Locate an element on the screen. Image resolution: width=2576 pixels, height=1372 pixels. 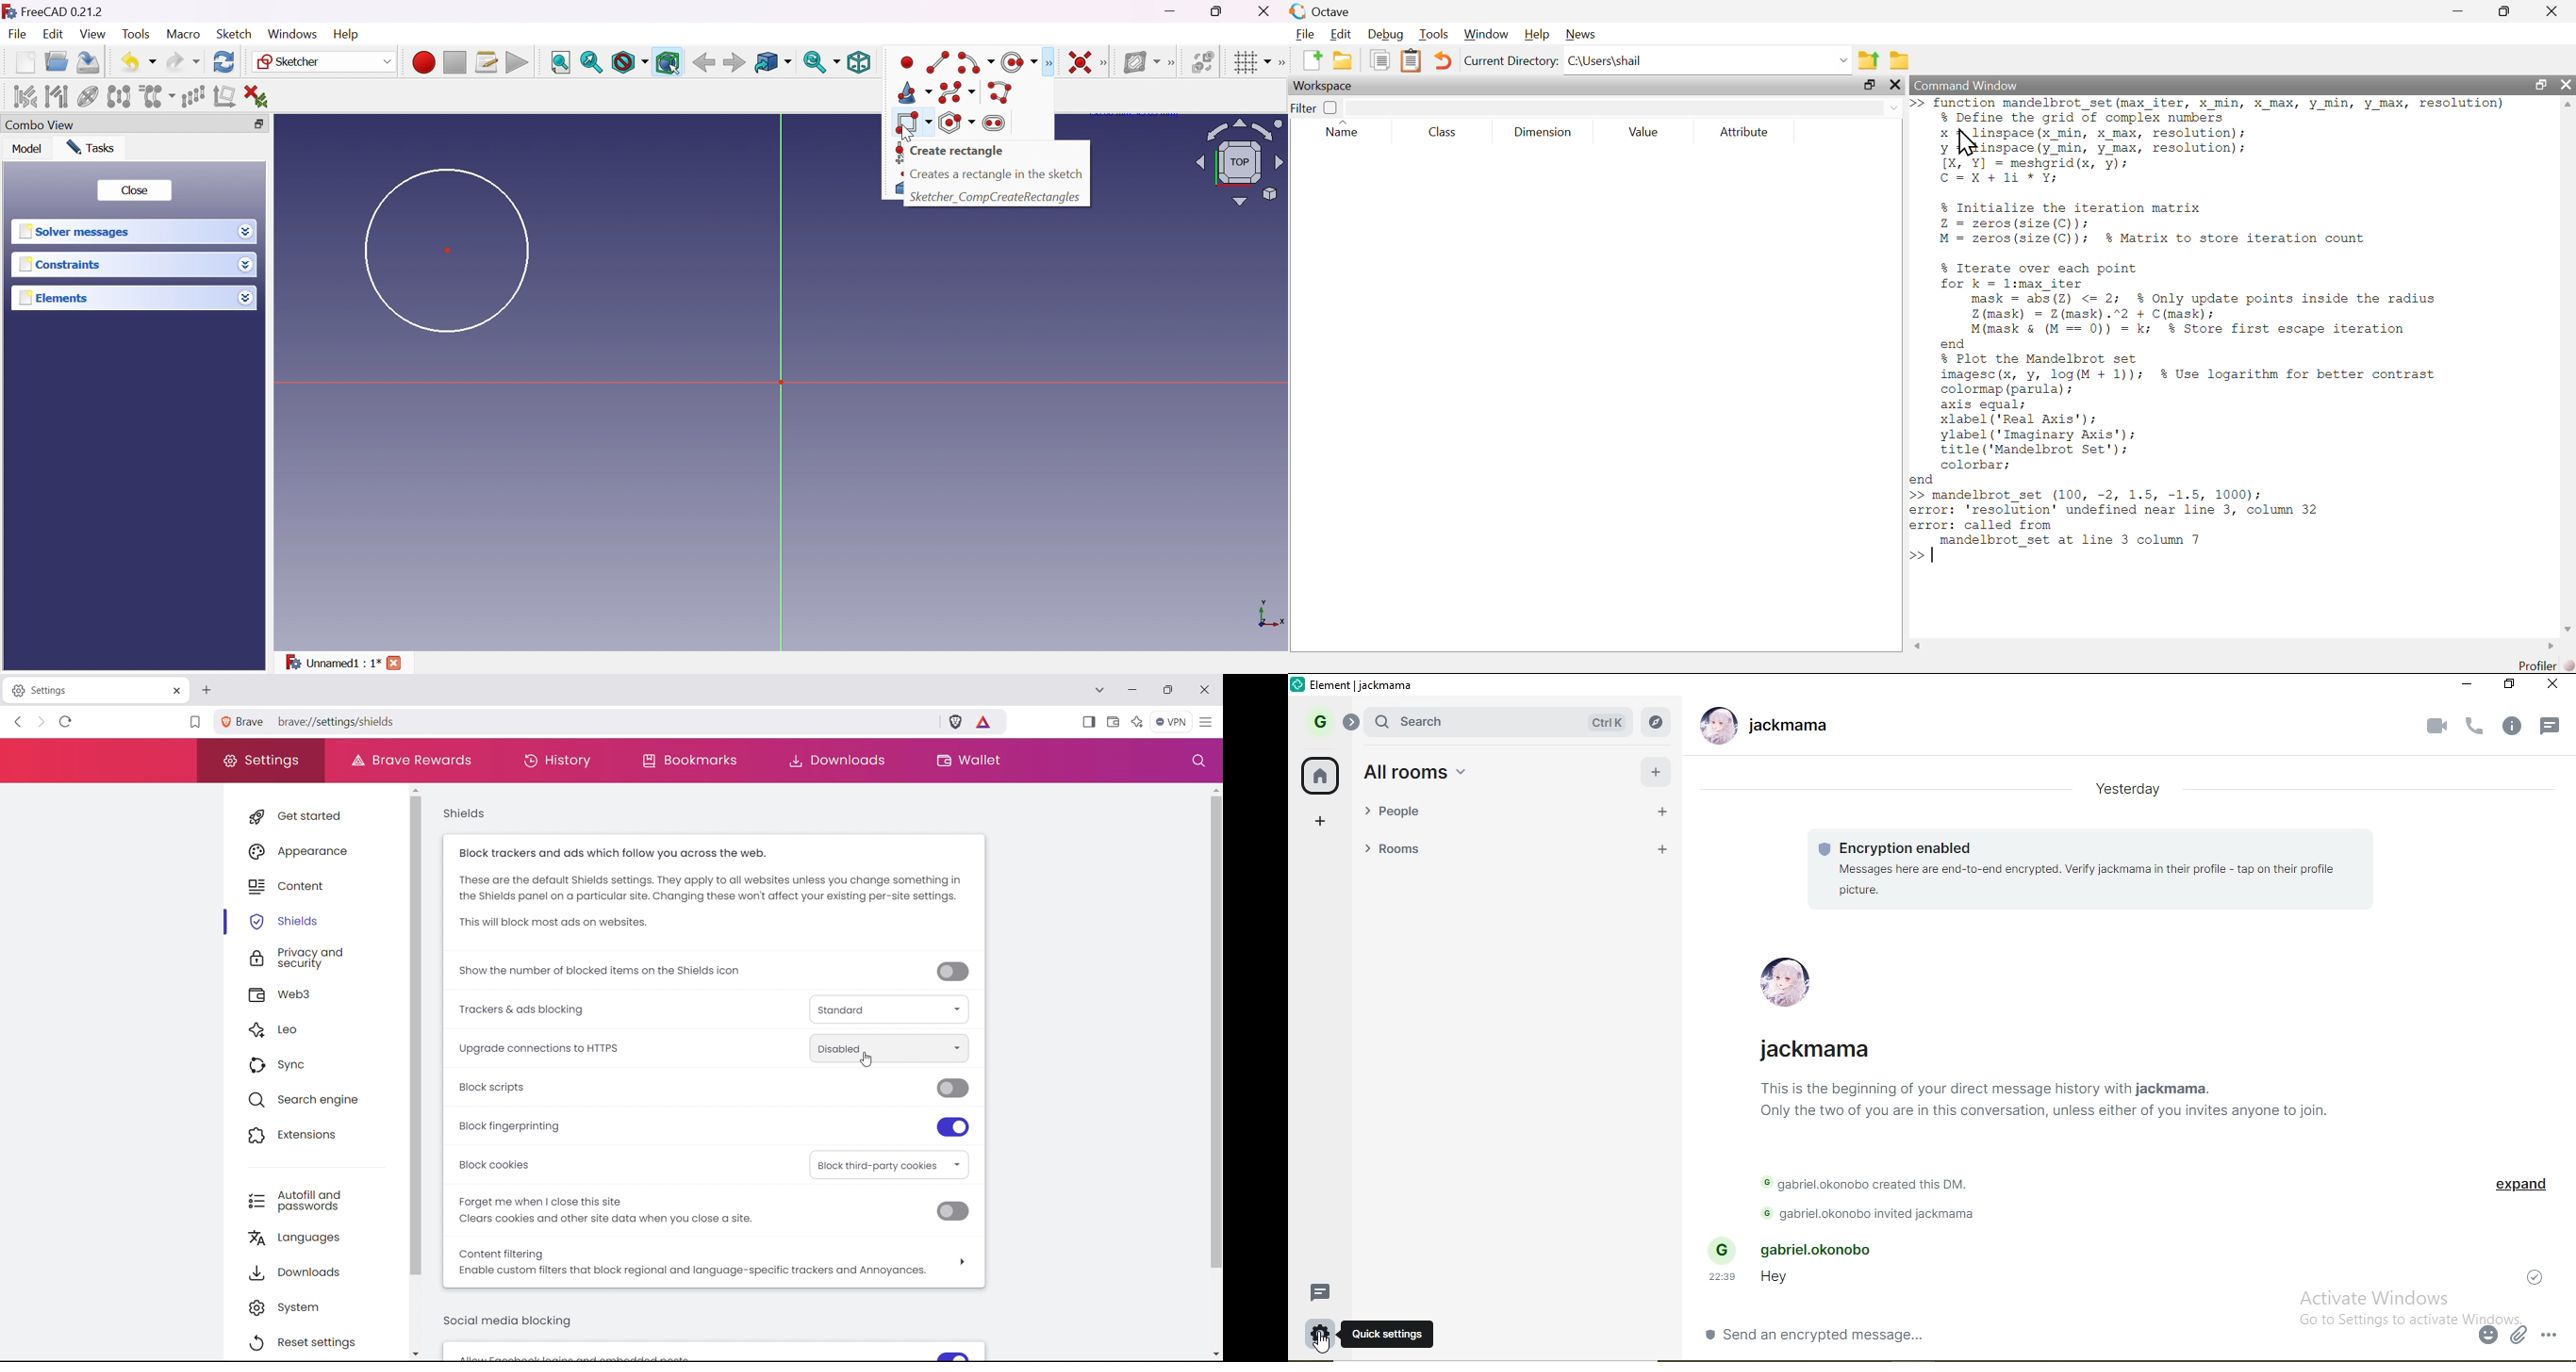
Rectangular array is located at coordinates (193, 95).